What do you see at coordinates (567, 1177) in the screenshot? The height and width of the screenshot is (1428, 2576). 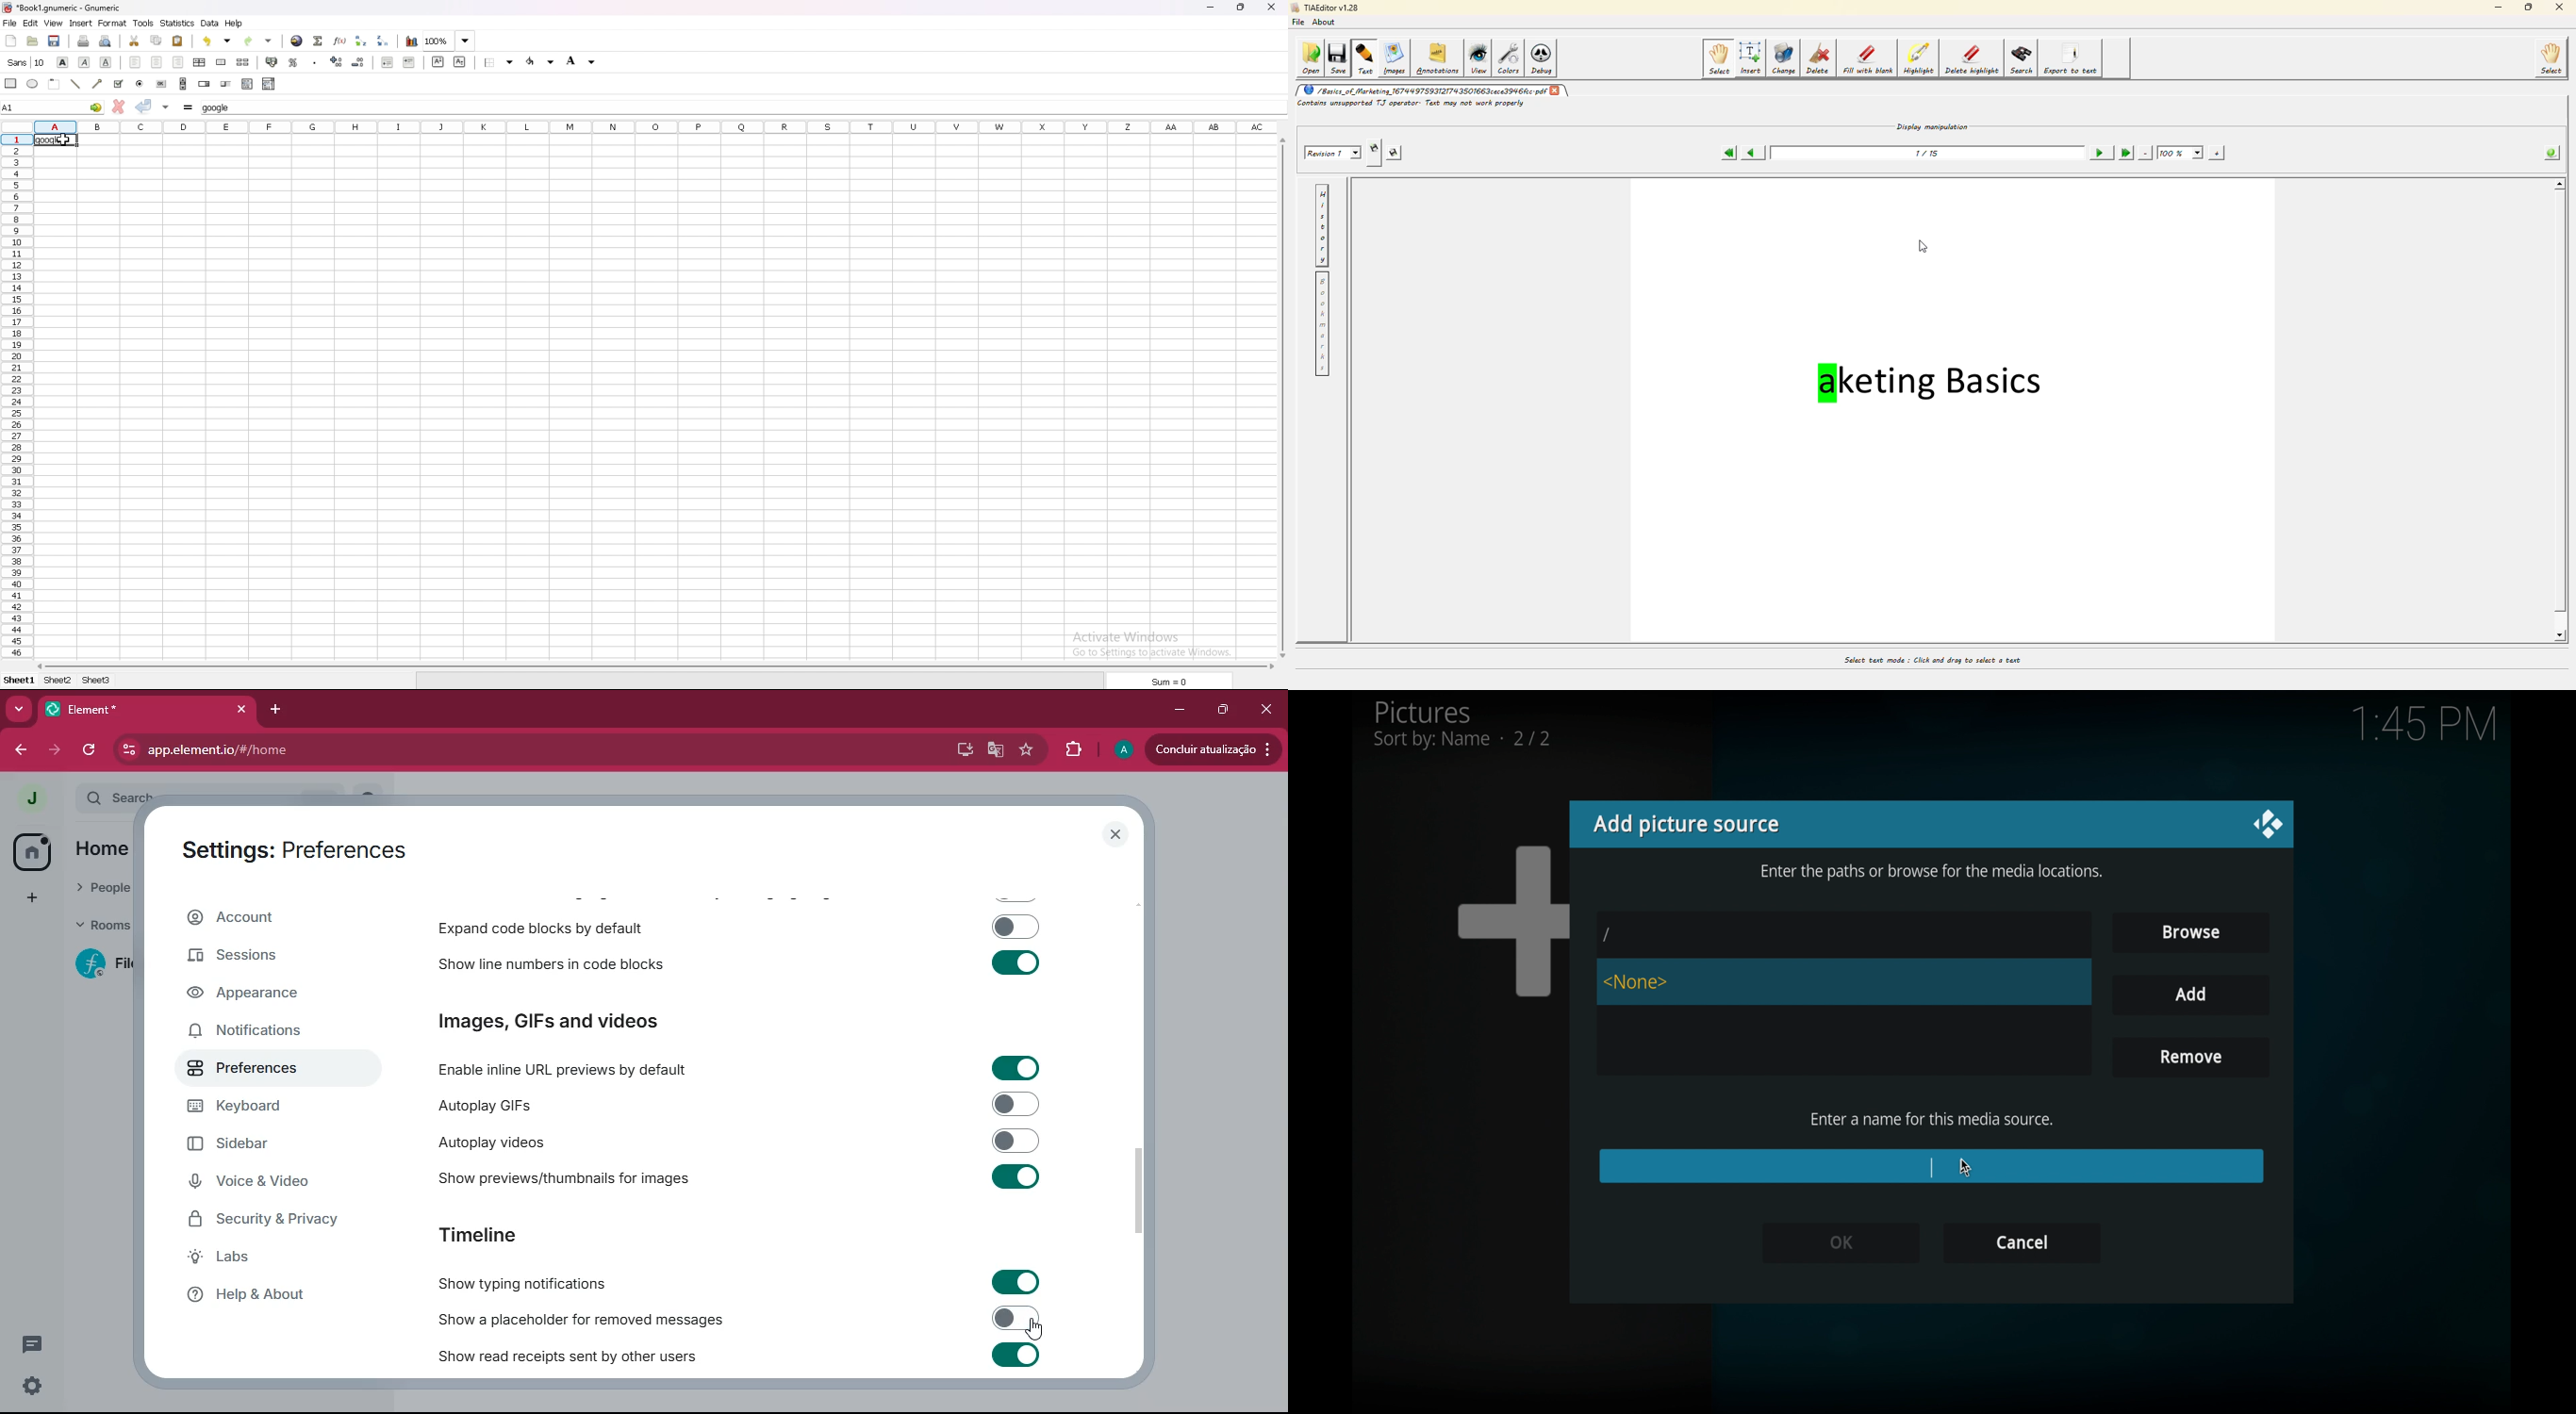 I see `show previews/thumbnails for images` at bounding box center [567, 1177].